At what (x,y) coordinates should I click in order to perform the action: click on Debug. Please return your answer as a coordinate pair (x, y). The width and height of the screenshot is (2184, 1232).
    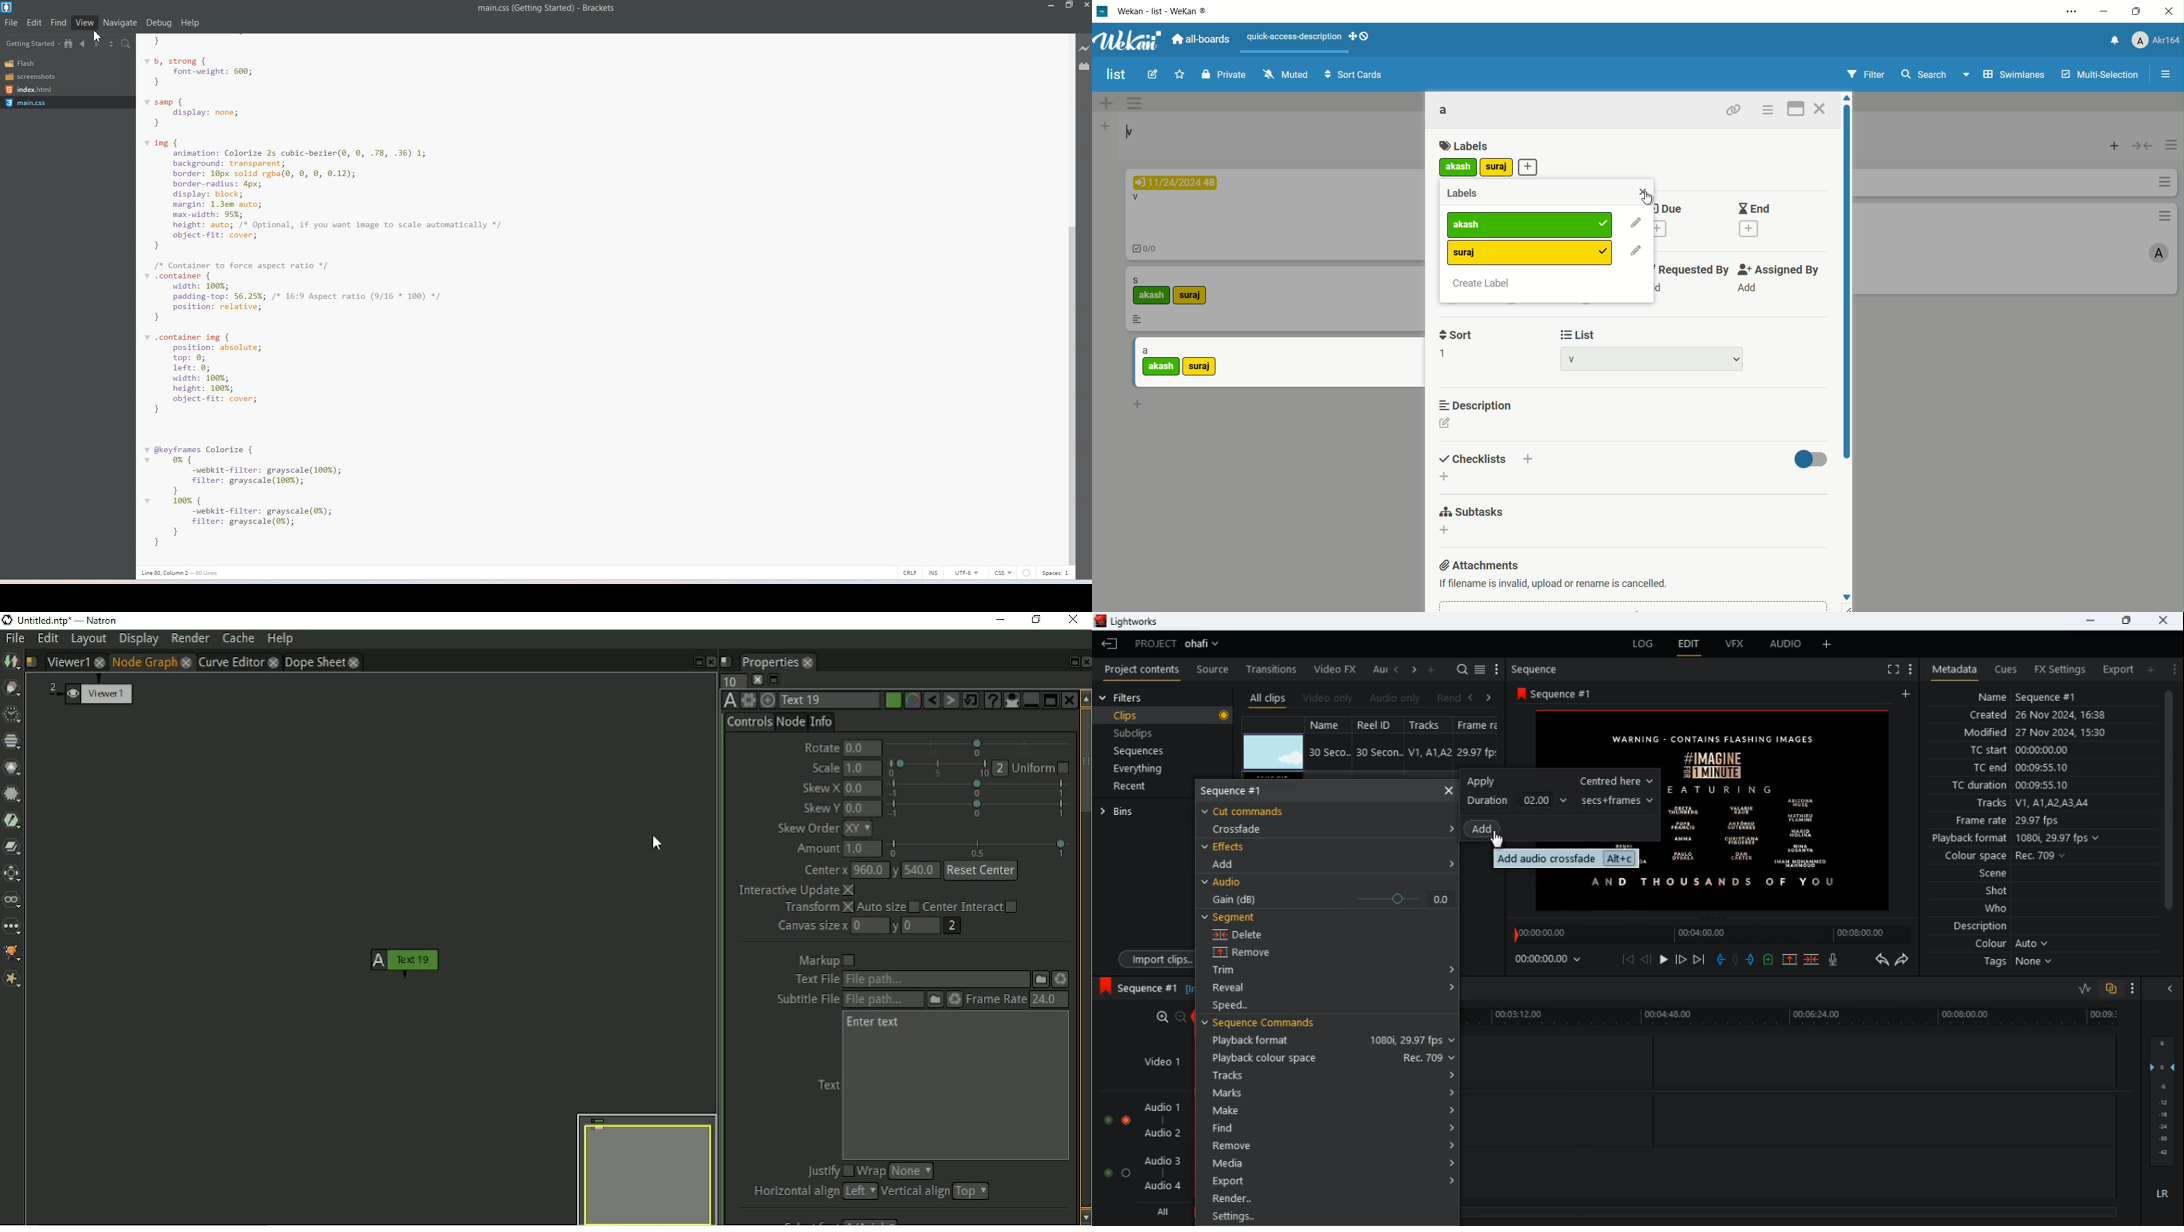
    Looking at the image, I should click on (159, 23).